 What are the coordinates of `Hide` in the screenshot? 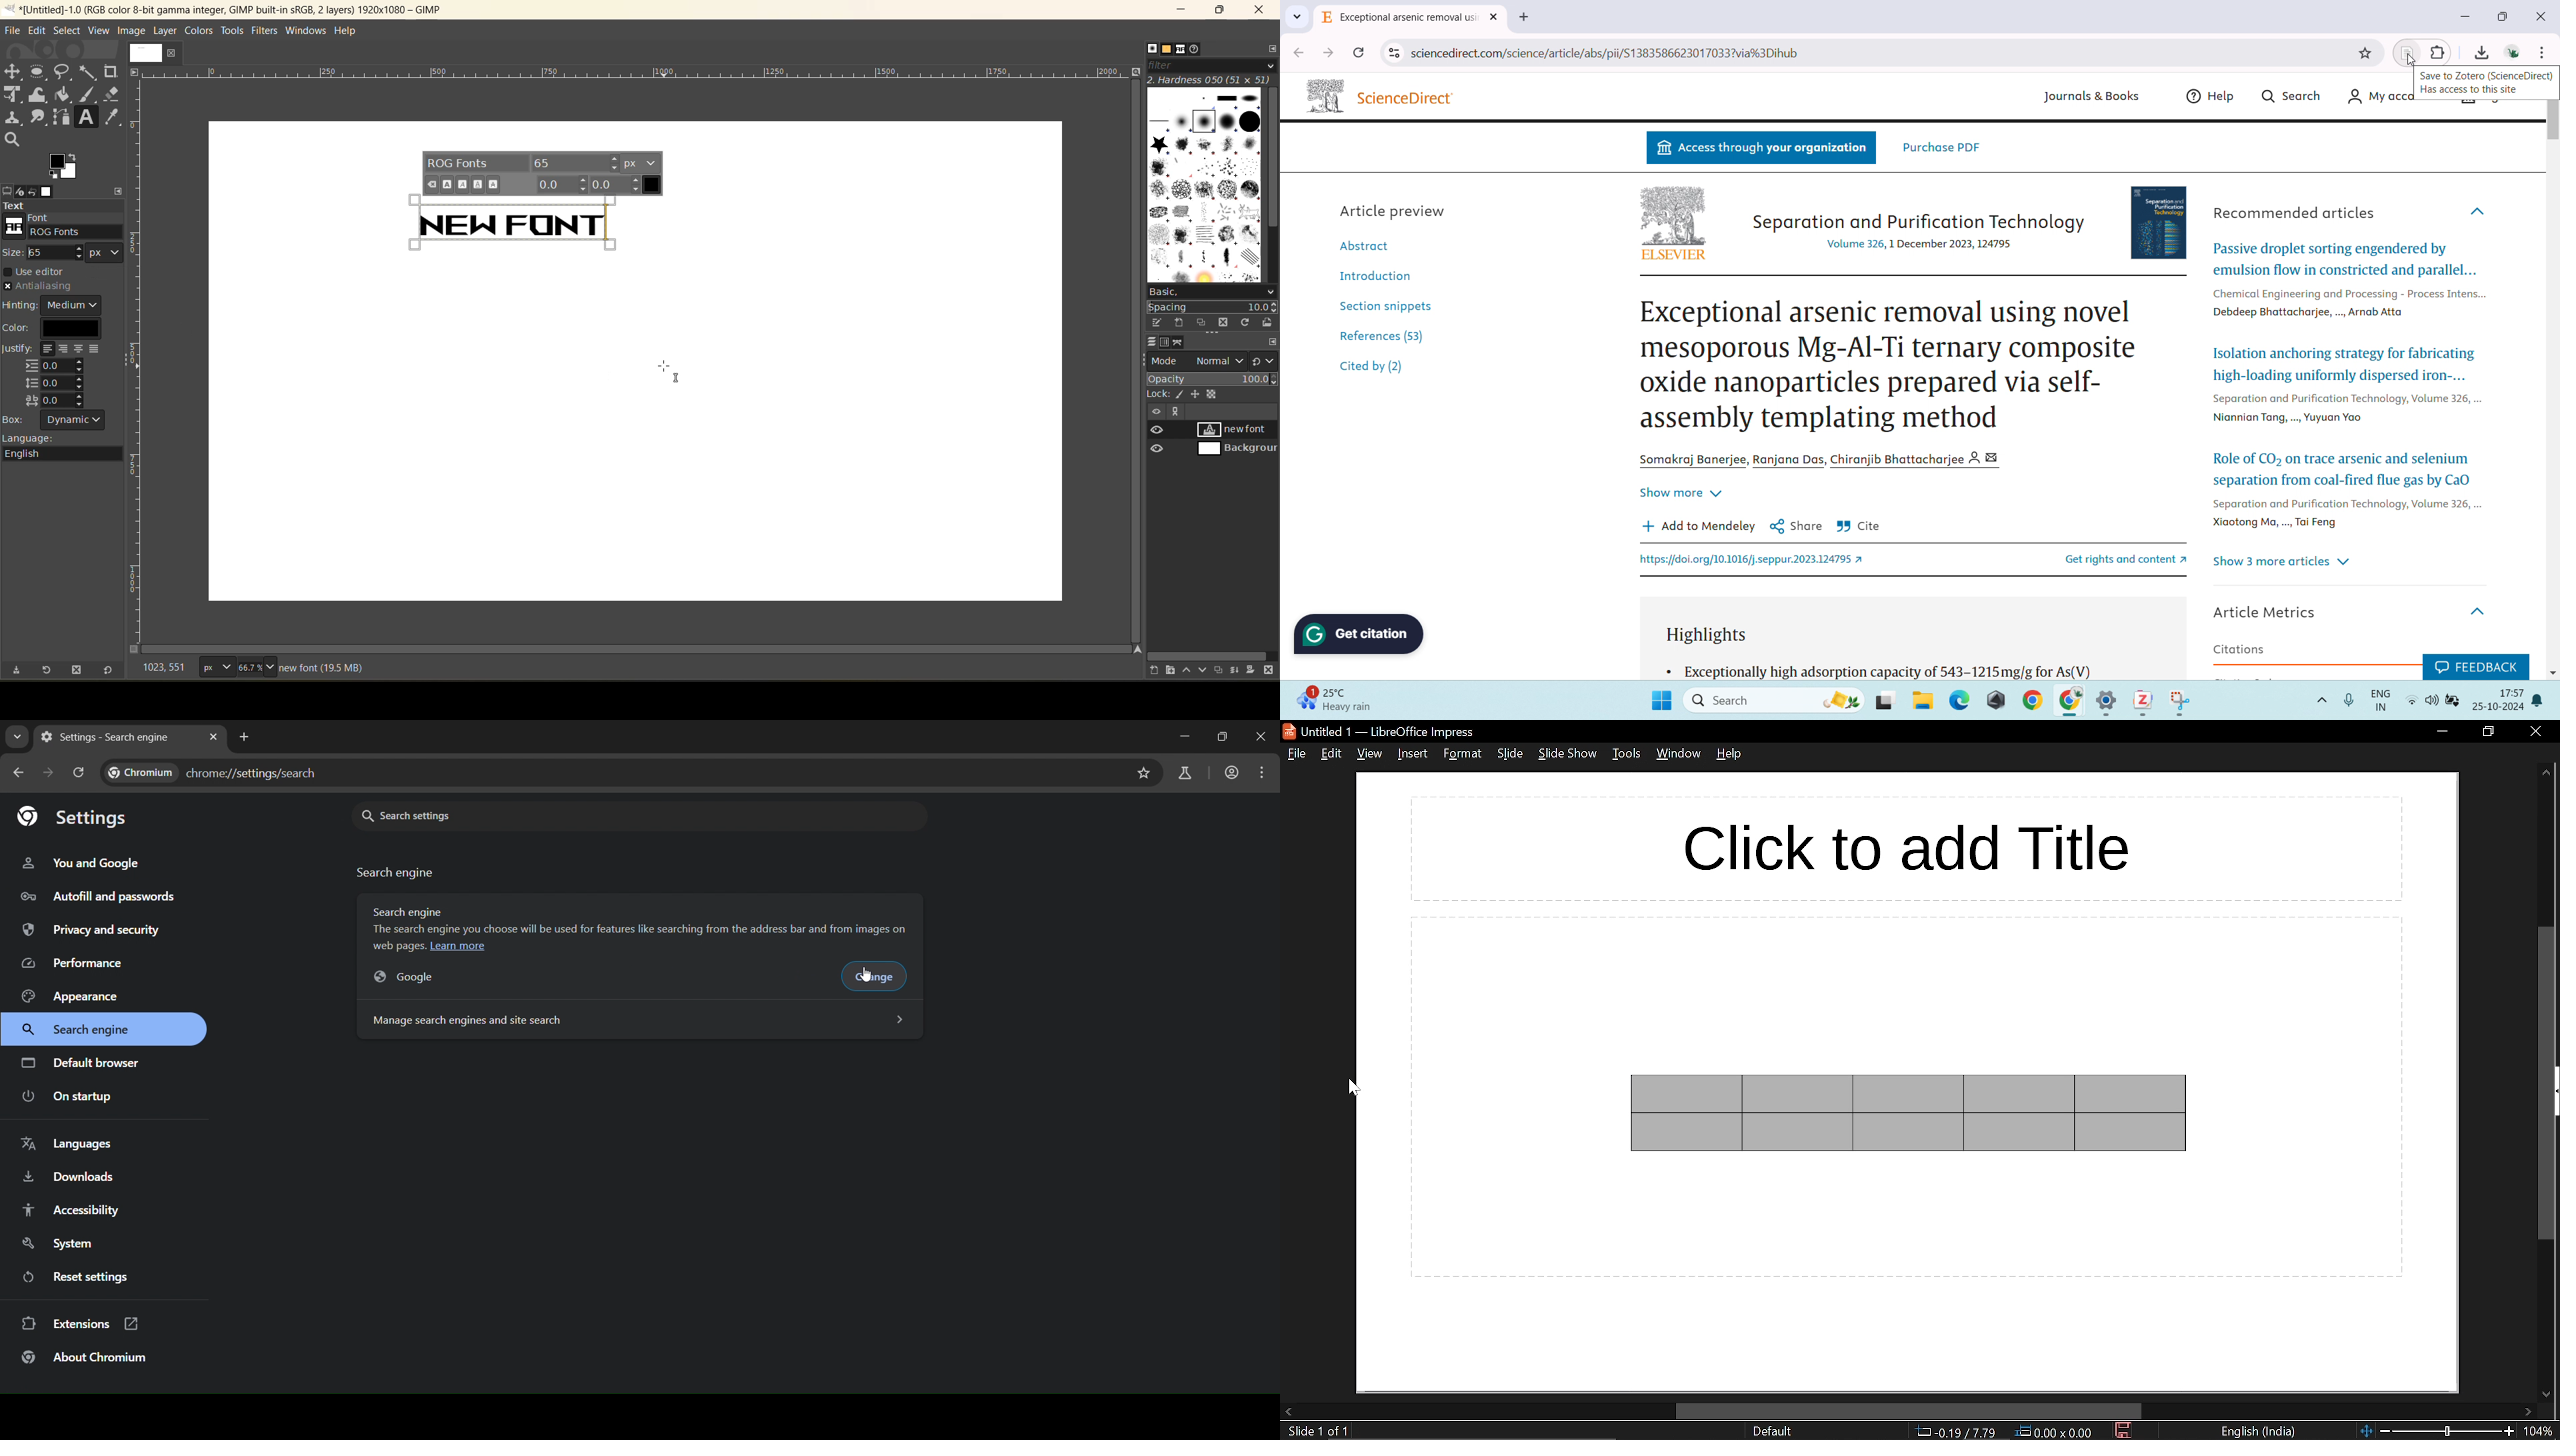 It's located at (2481, 607).